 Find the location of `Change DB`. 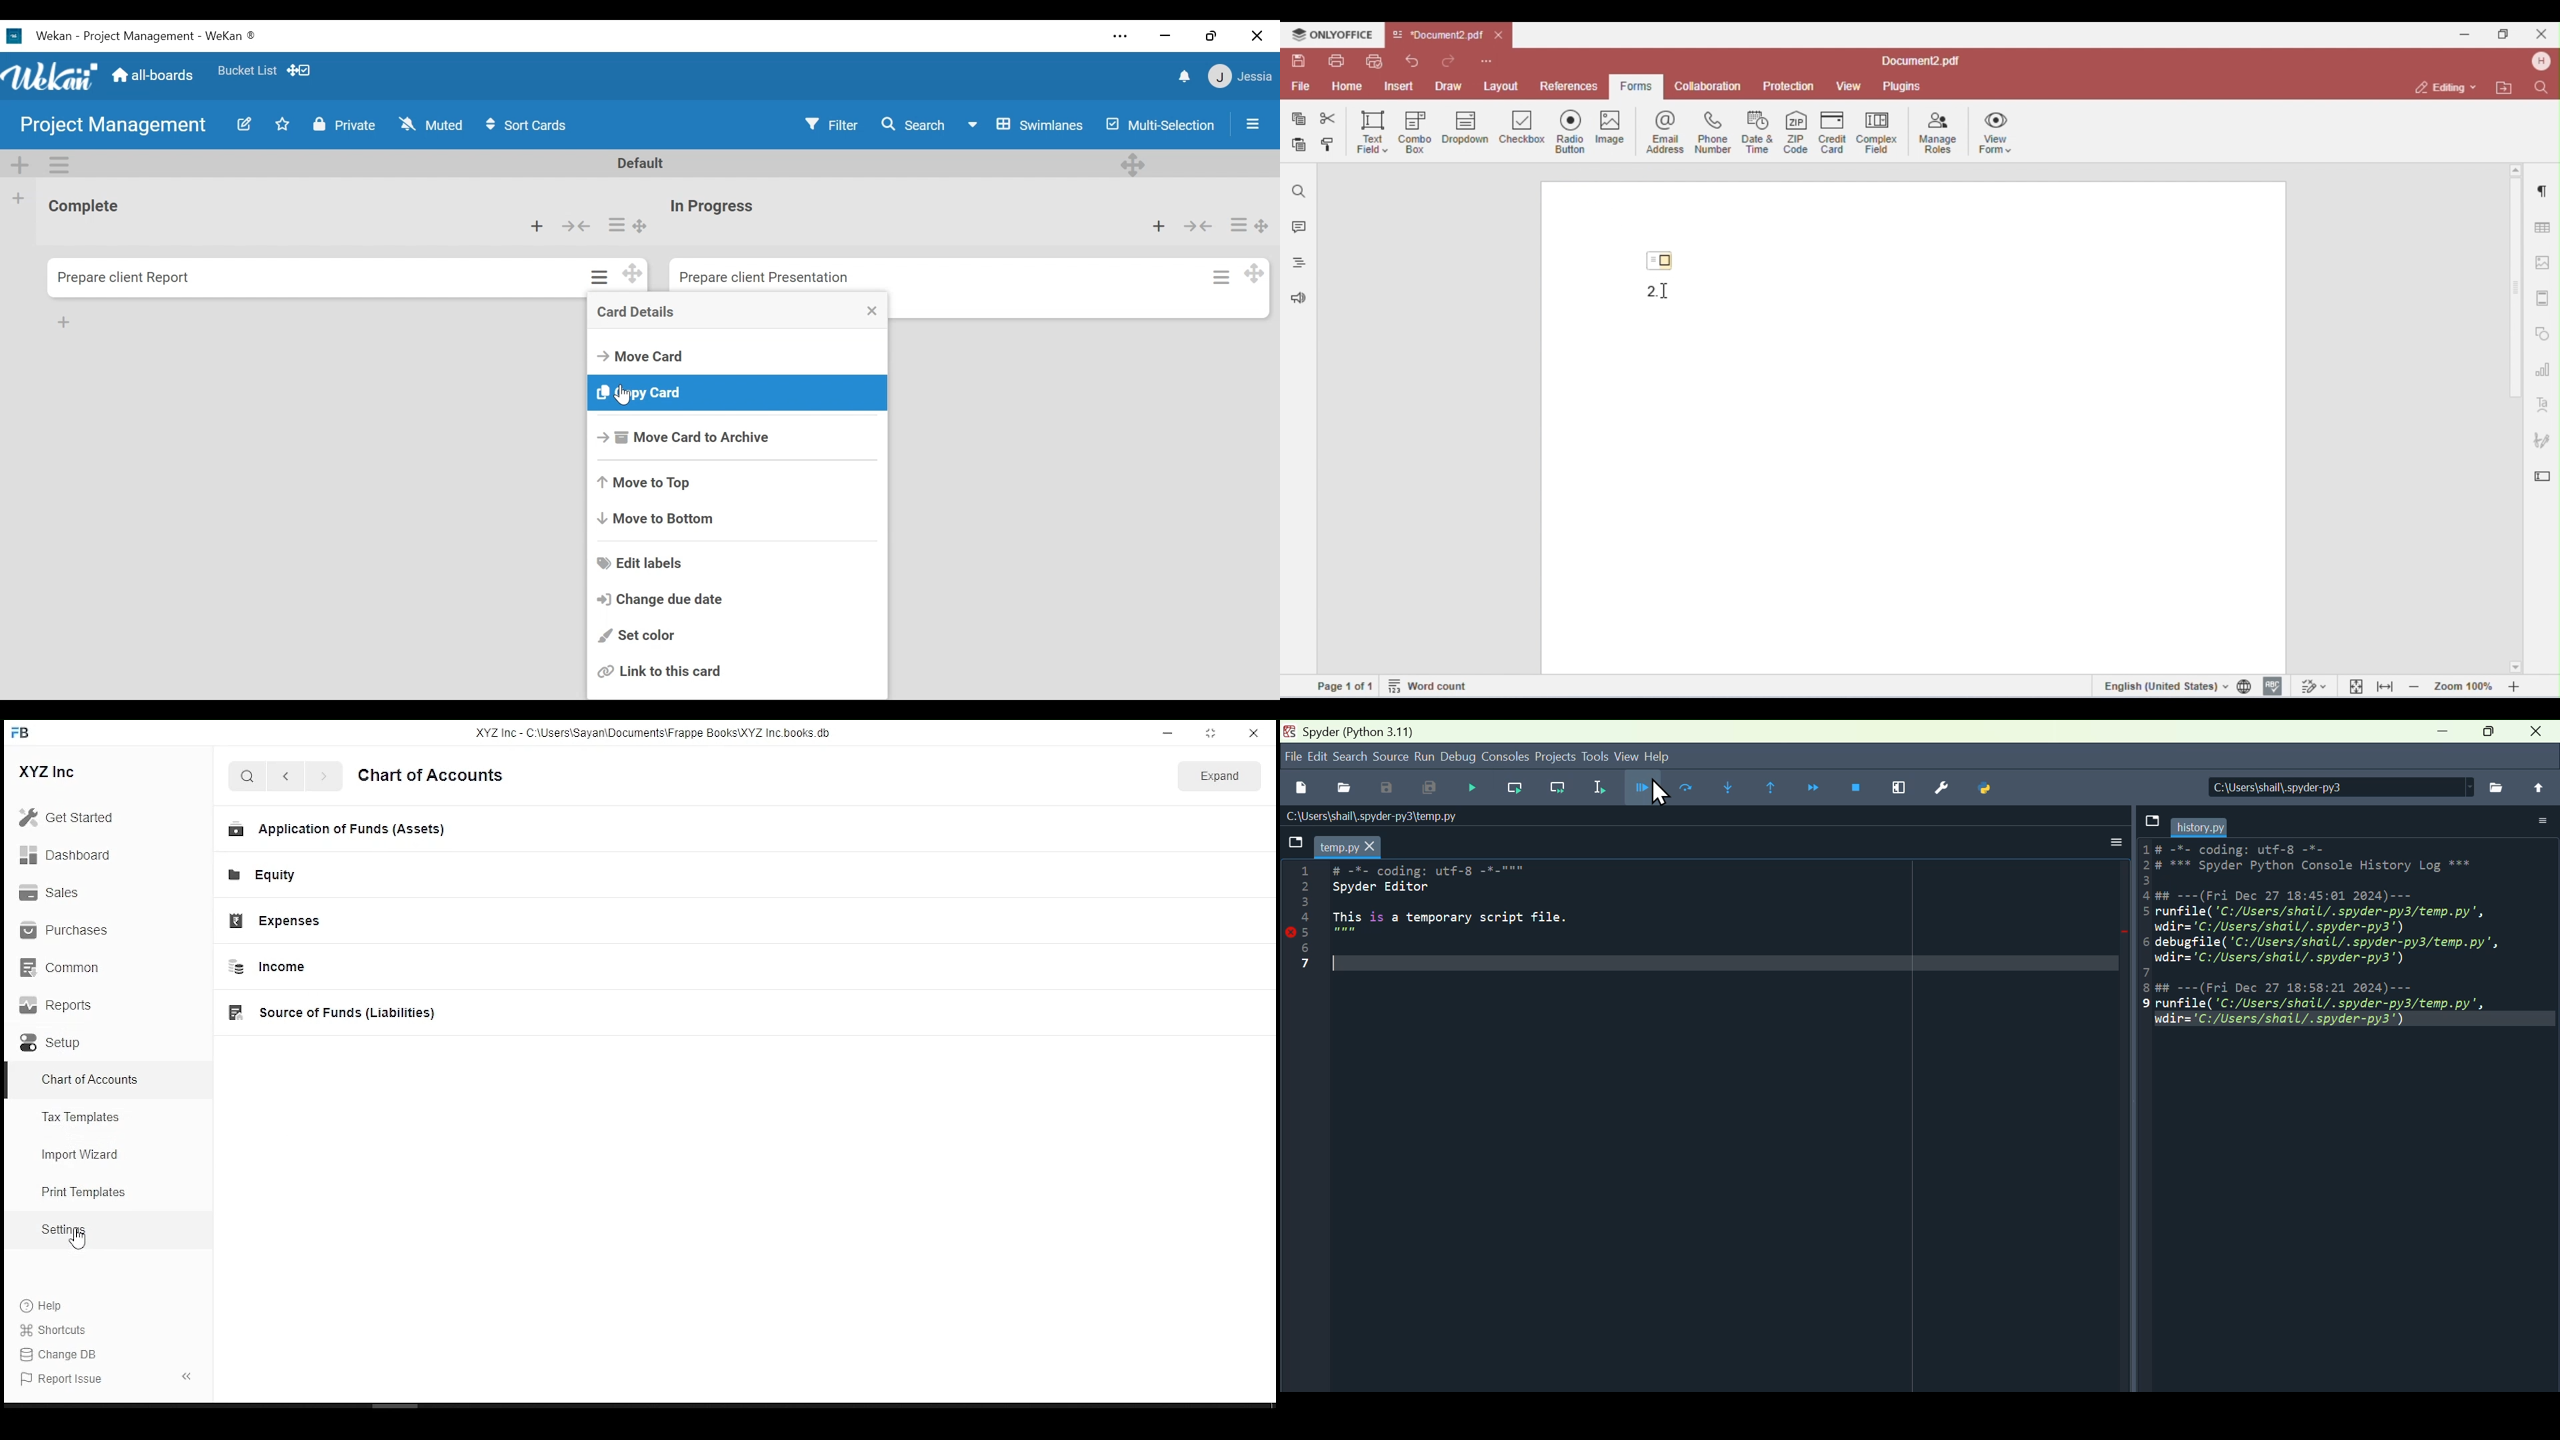

Change DB is located at coordinates (61, 1354).